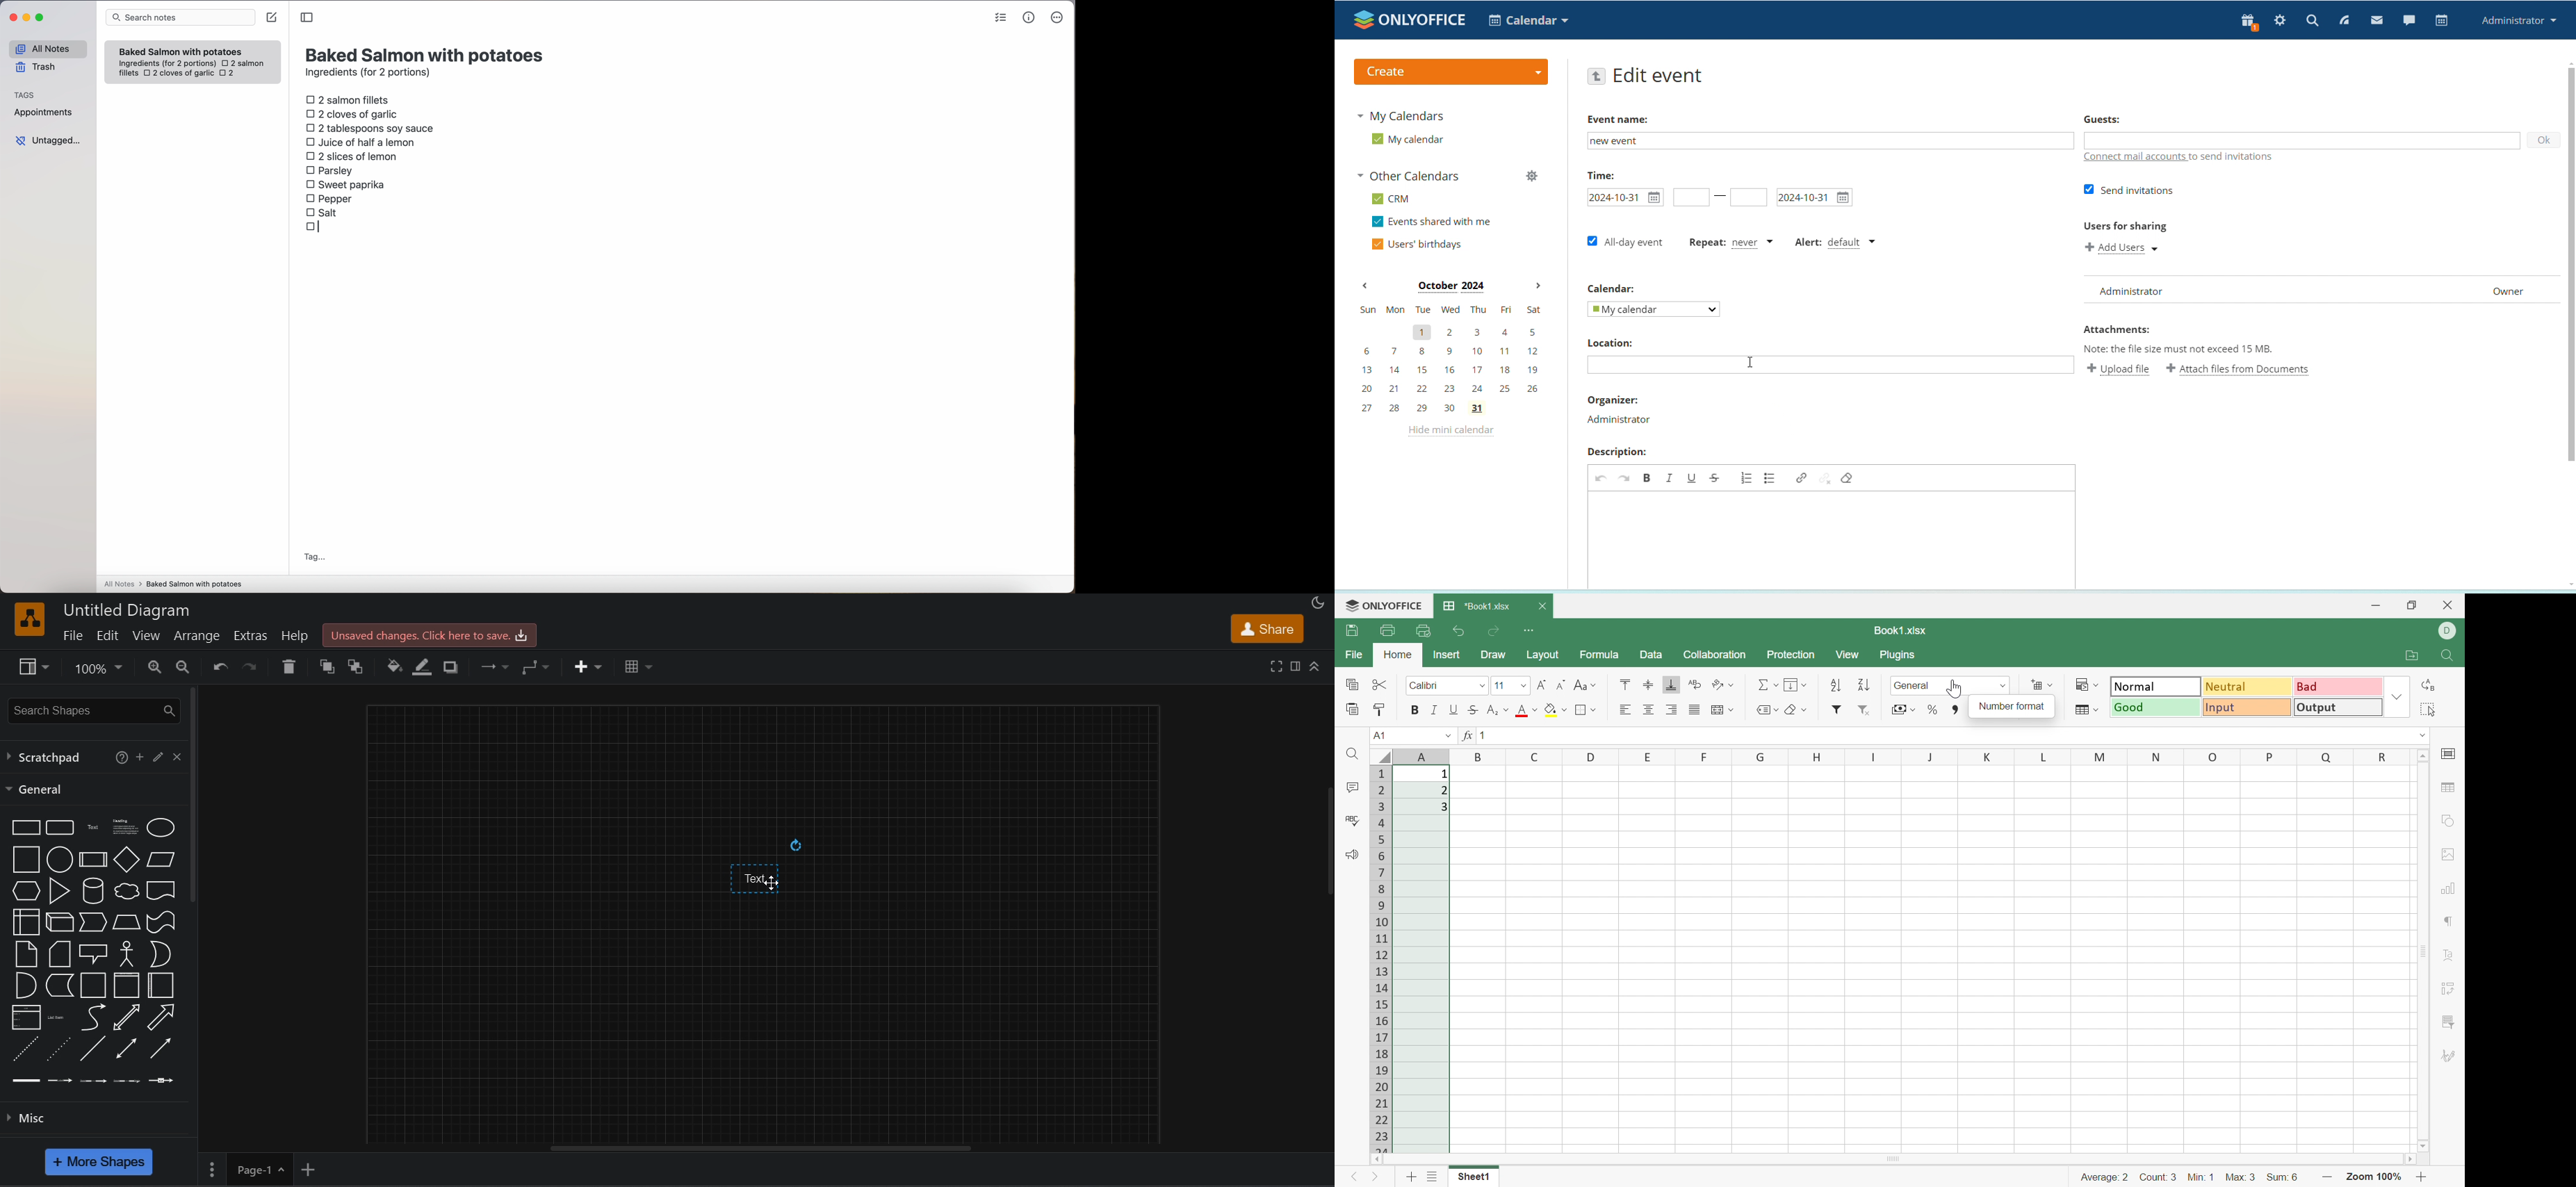 The image size is (2576, 1204). What do you see at coordinates (1446, 684) in the screenshot?
I see `Font` at bounding box center [1446, 684].